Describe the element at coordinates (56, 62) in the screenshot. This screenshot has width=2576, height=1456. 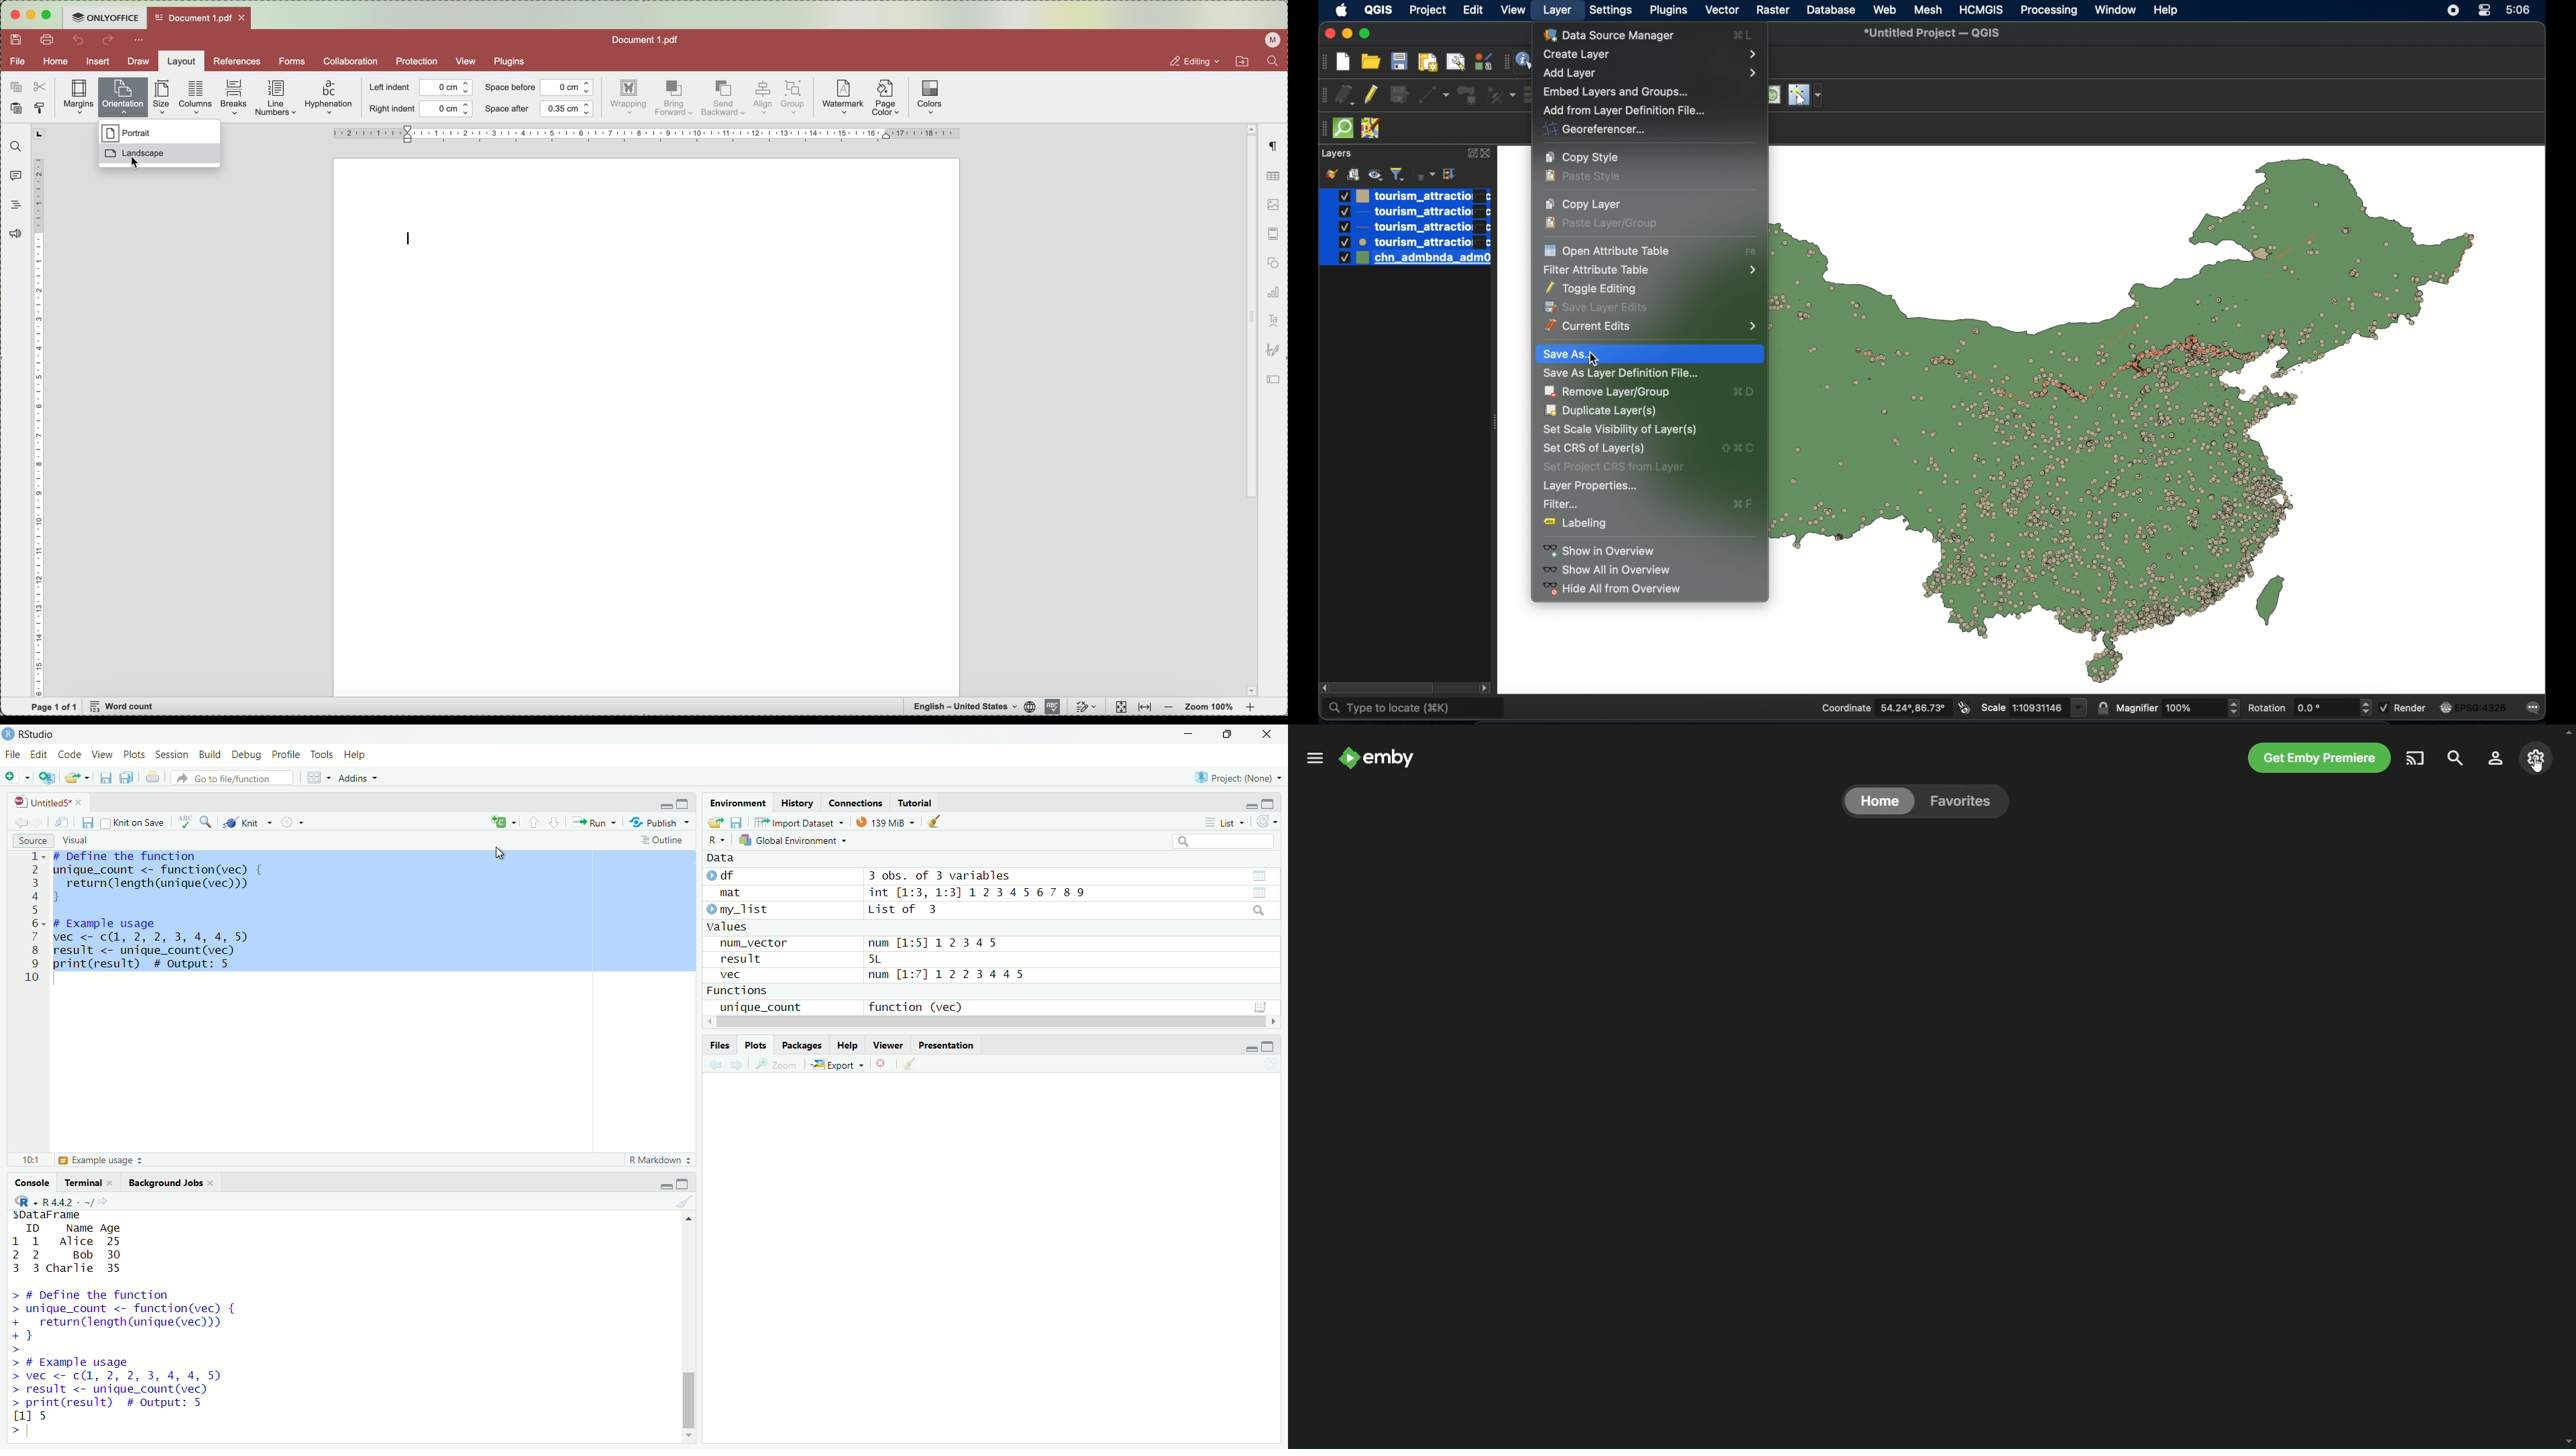
I see `home` at that location.